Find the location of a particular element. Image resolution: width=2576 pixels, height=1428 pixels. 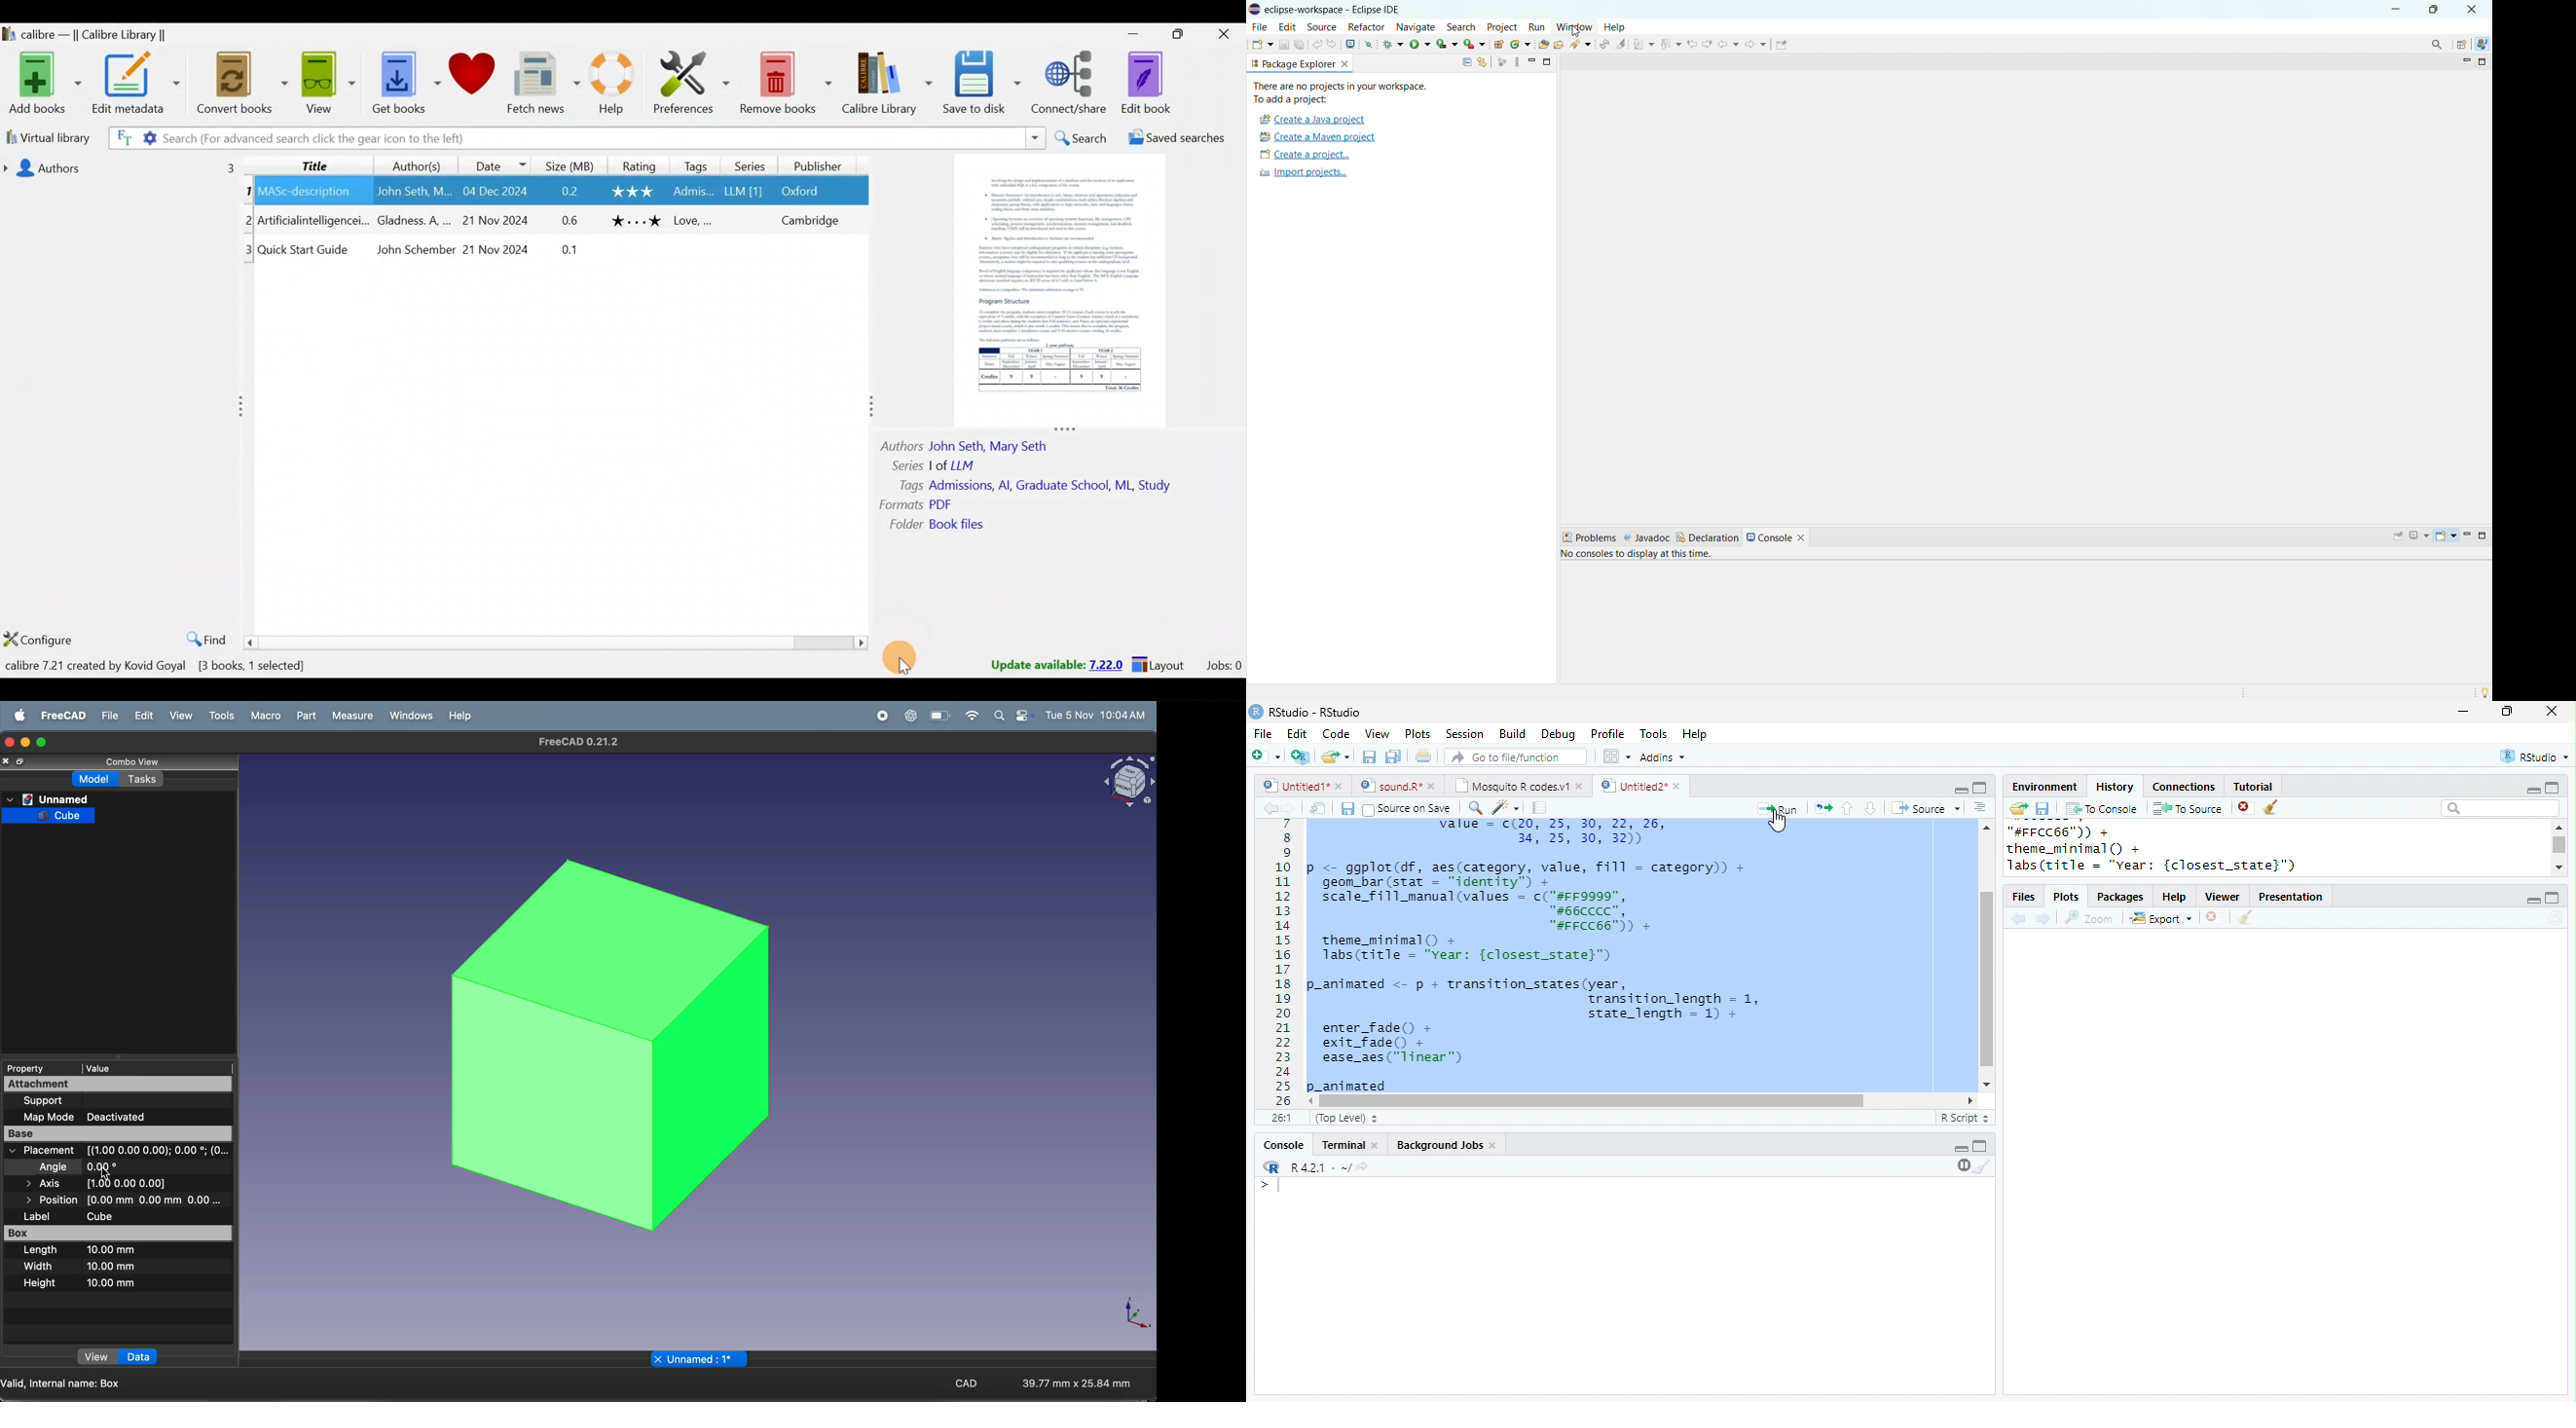

Get books is located at coordinates (406, 86).